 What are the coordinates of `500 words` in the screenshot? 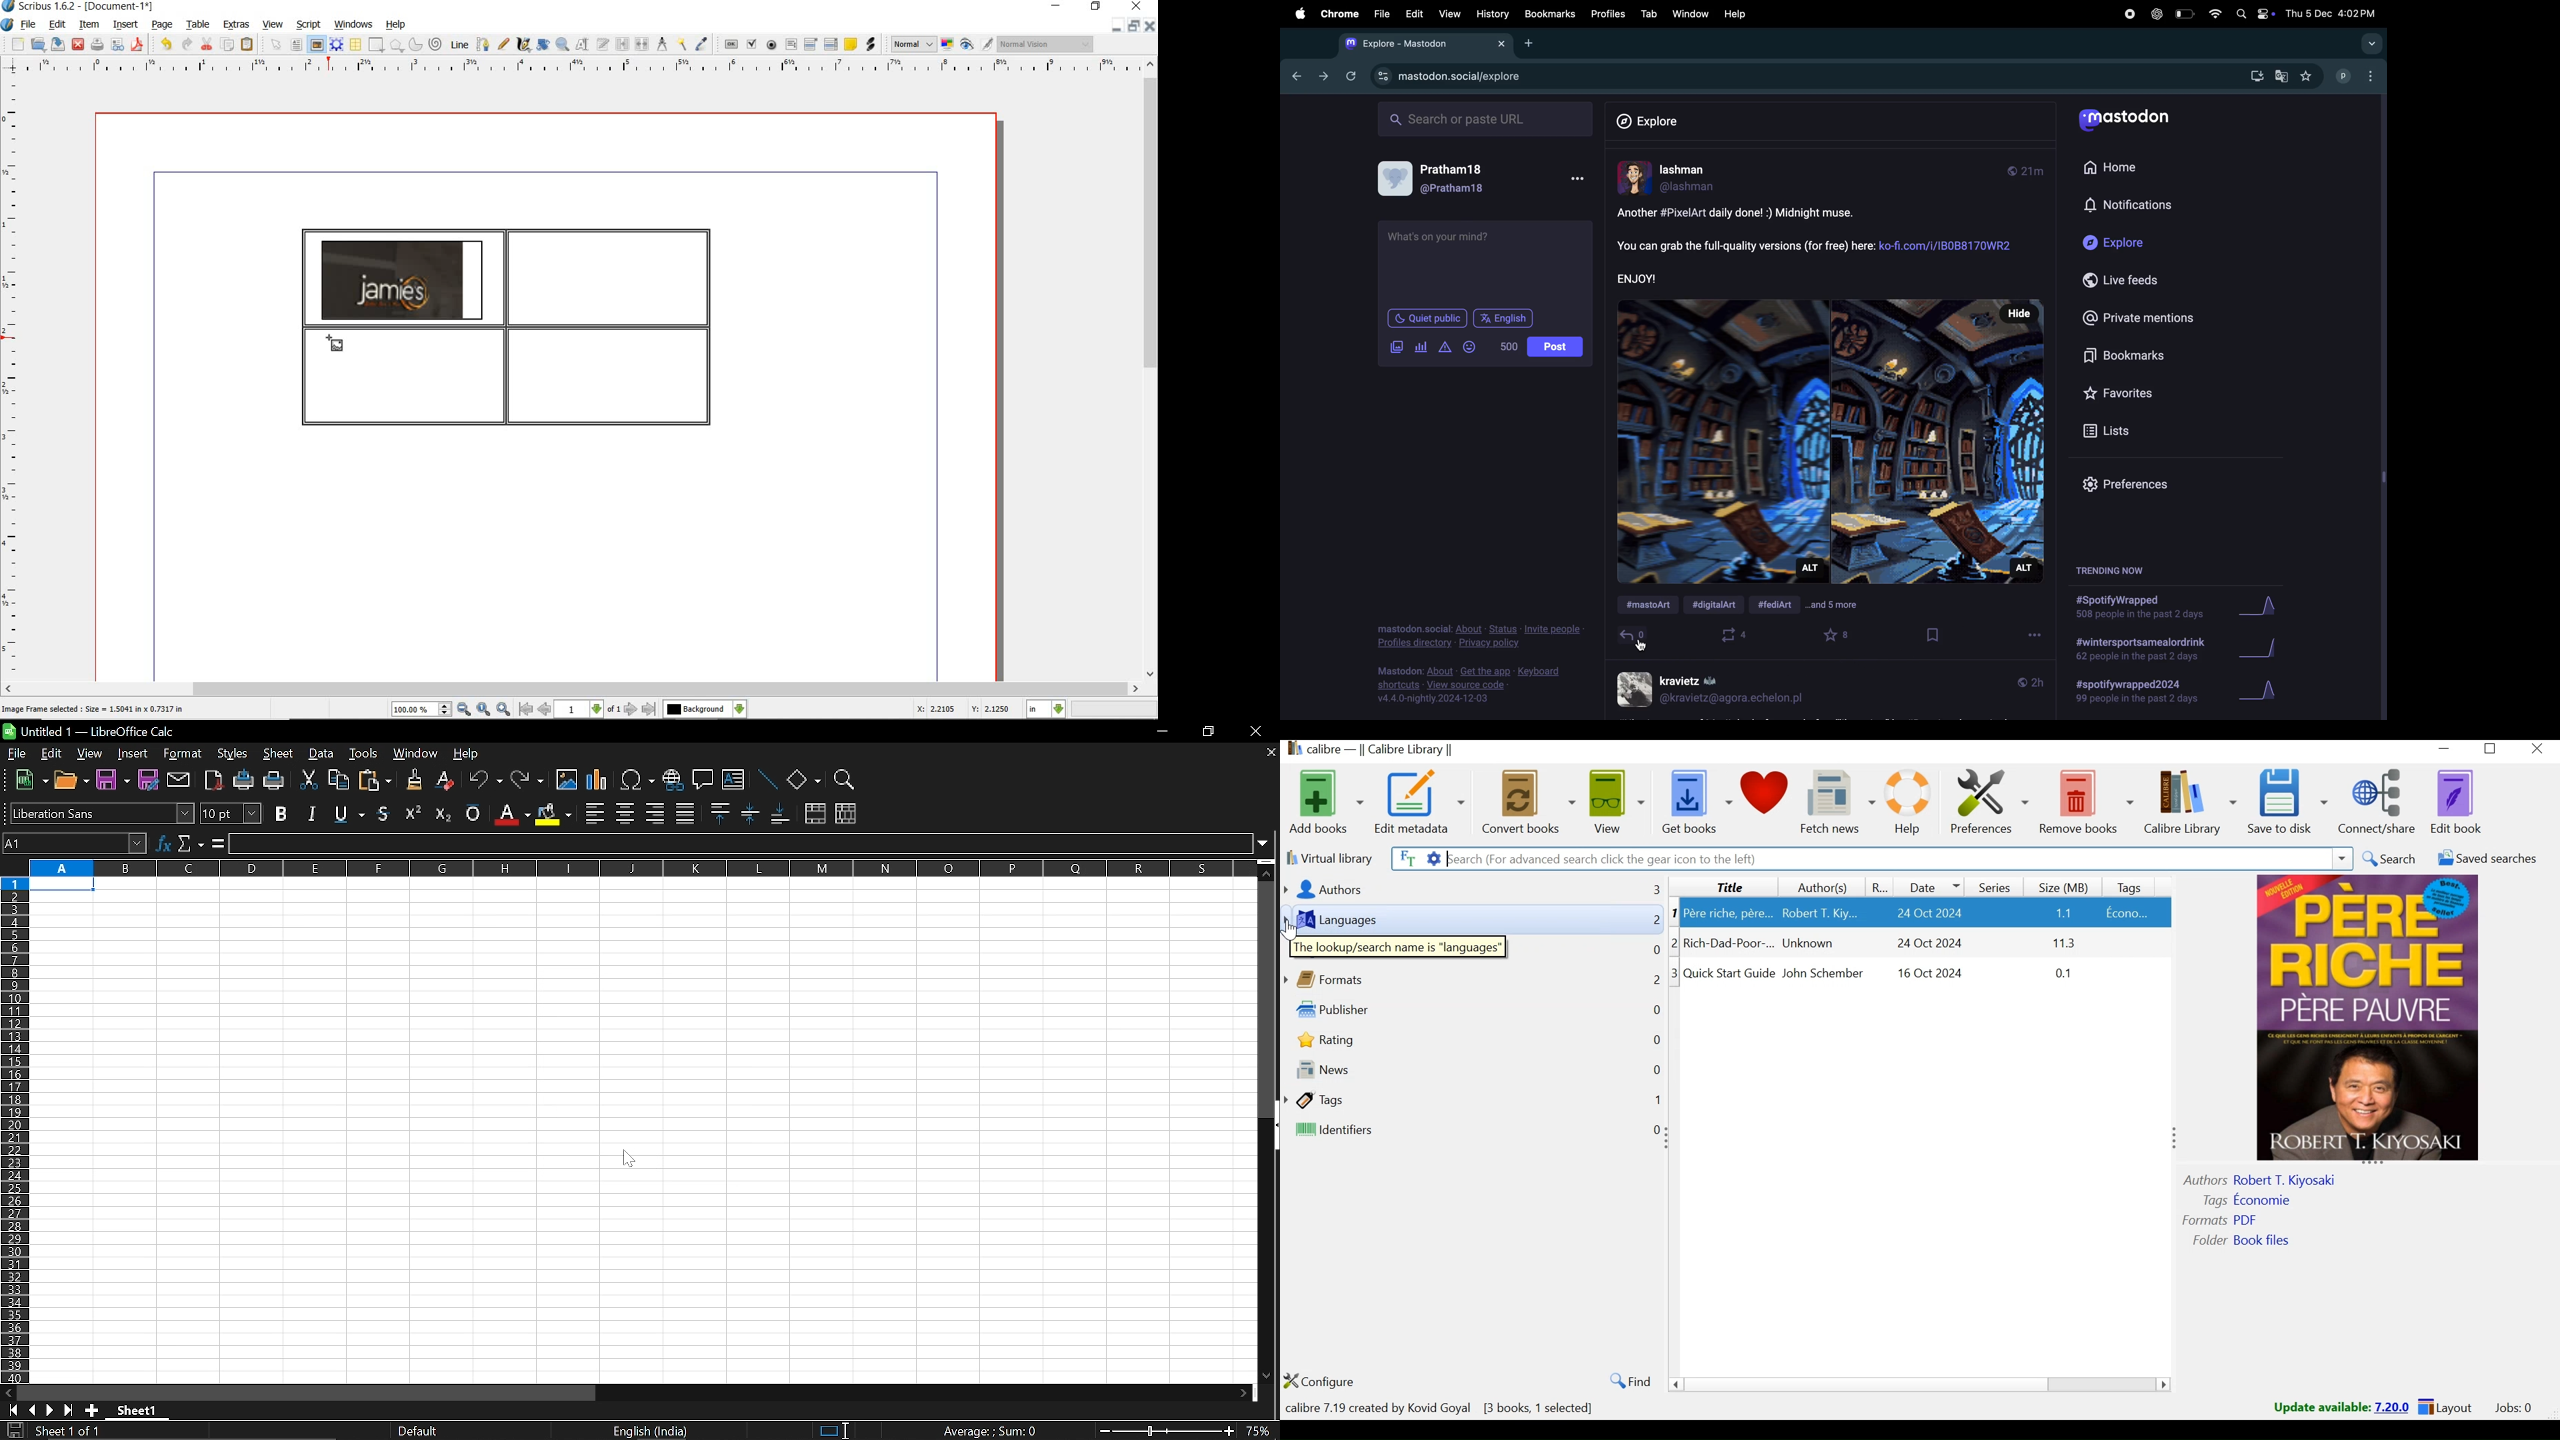 It's located at (1508, 348).